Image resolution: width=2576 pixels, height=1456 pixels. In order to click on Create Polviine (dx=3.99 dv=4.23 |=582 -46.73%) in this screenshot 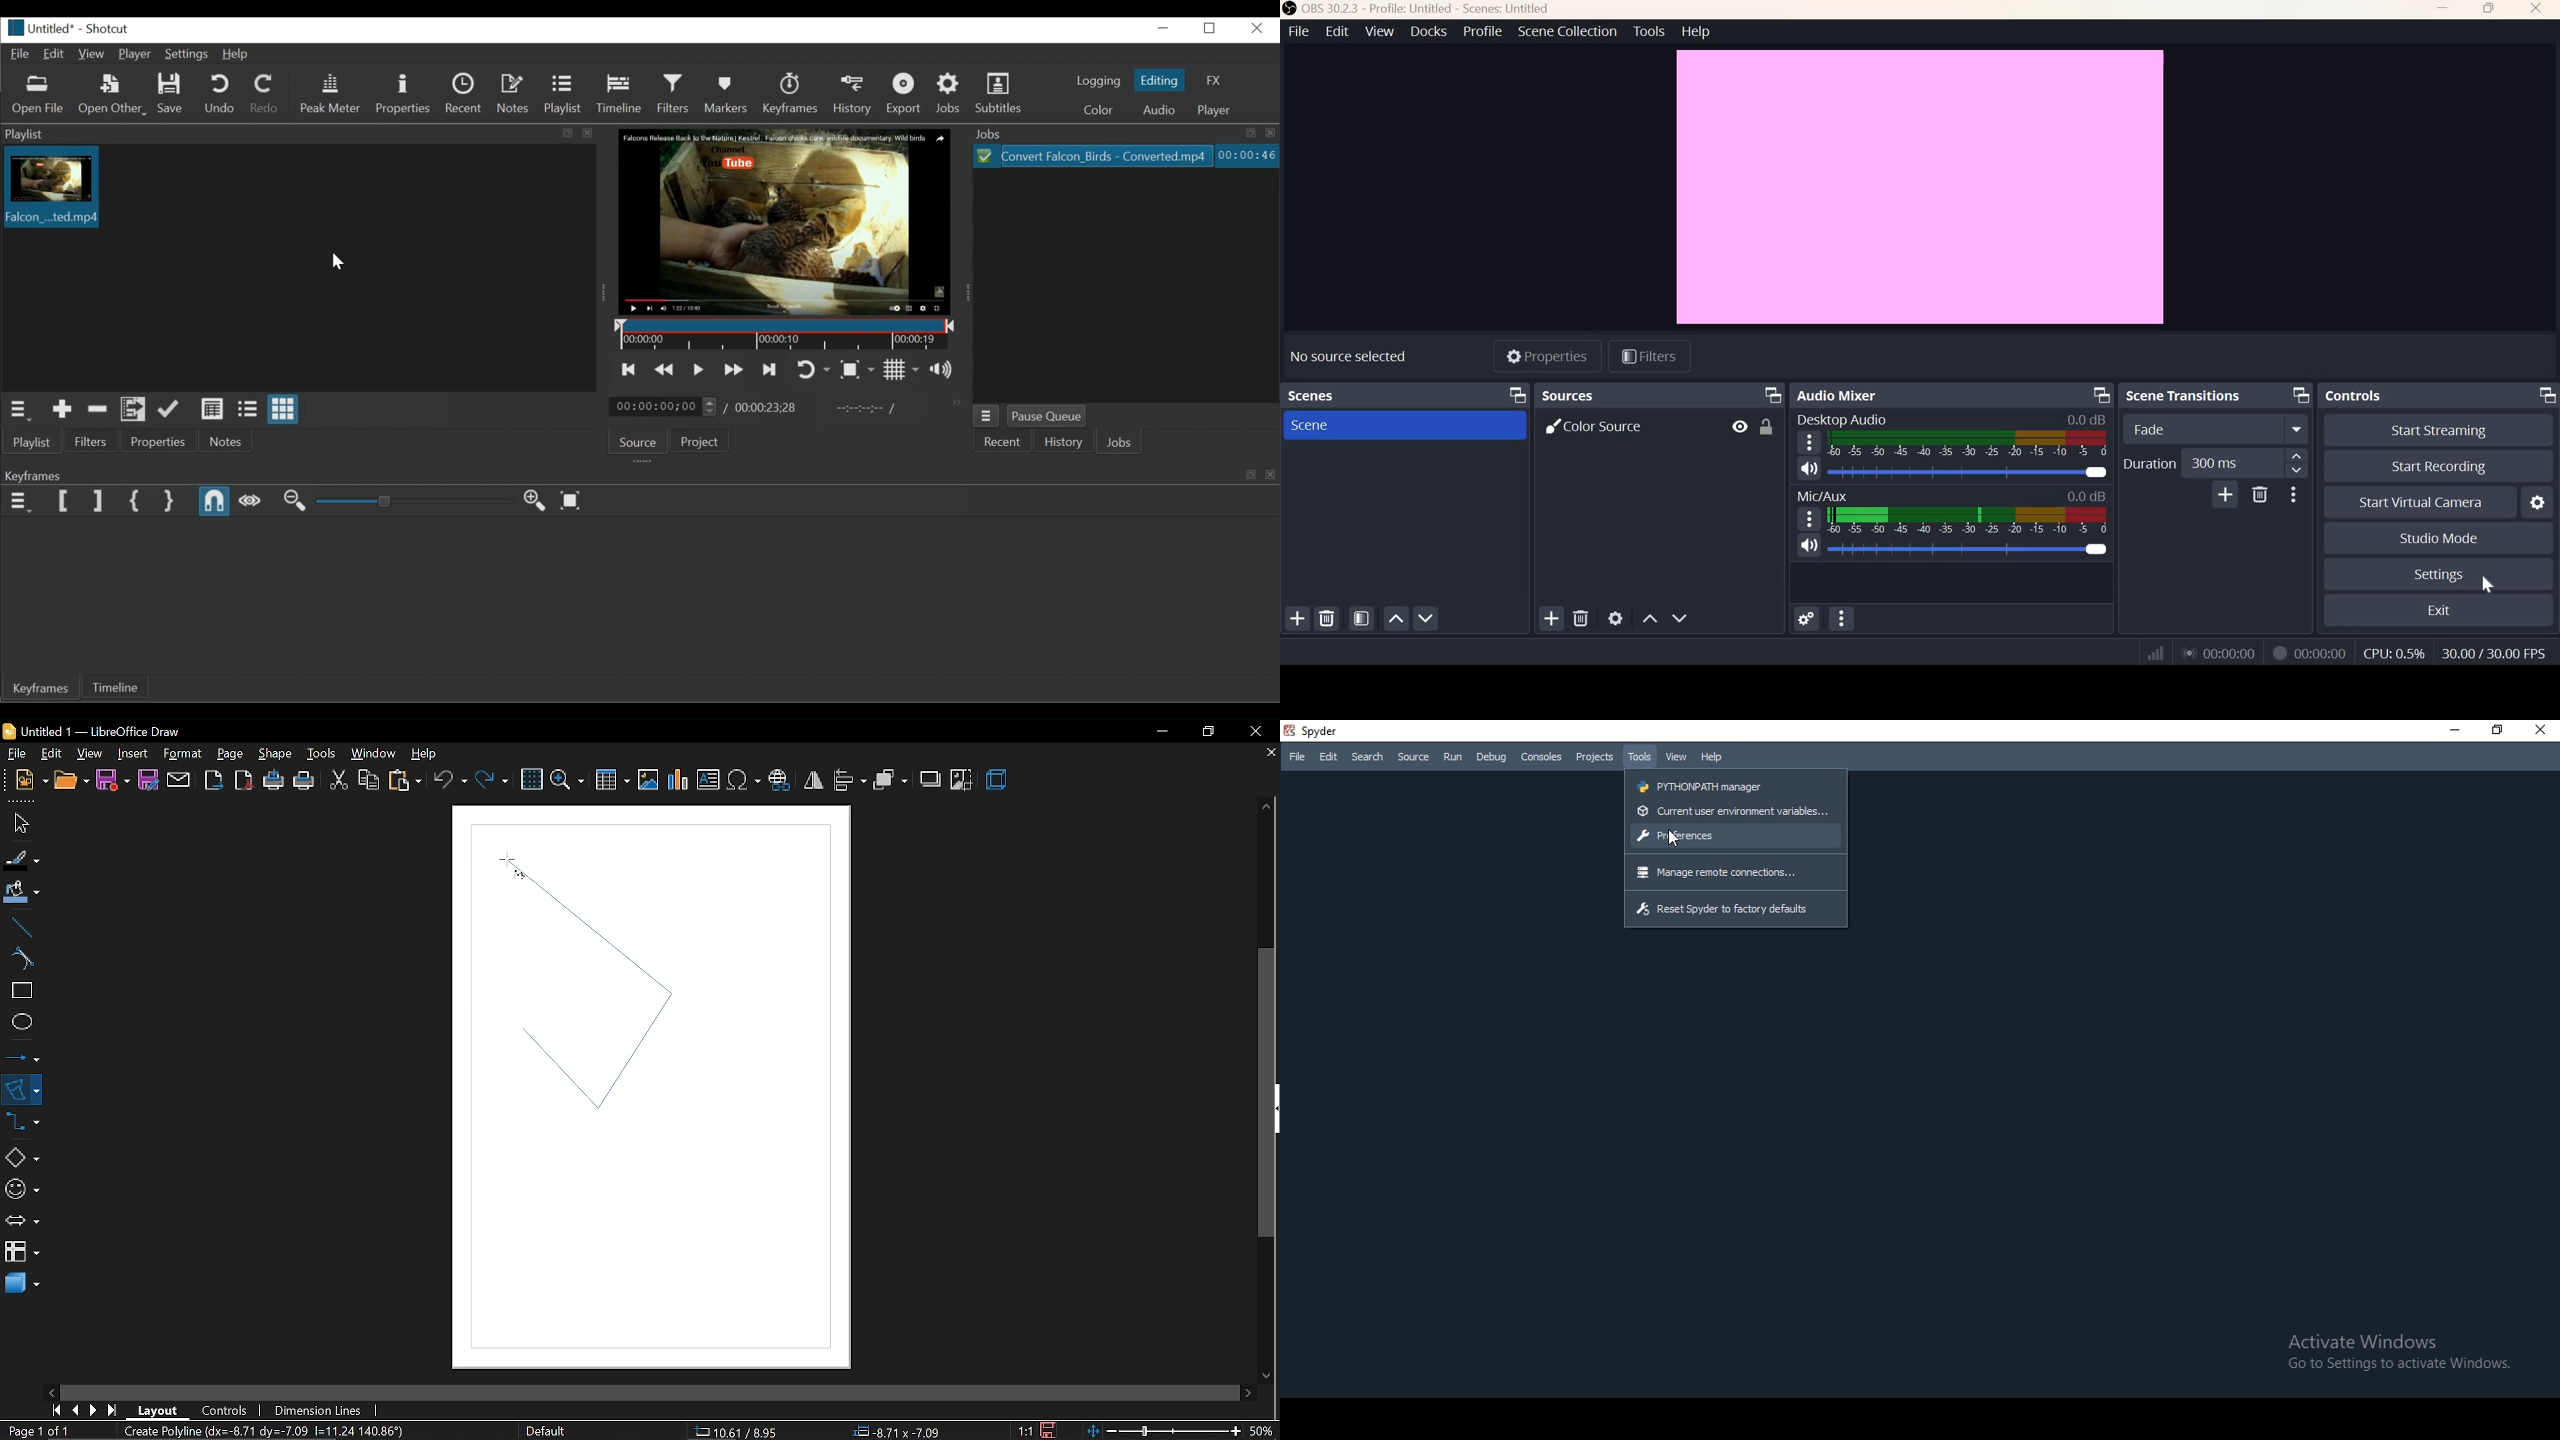, I will do `click(275, 1430)`.